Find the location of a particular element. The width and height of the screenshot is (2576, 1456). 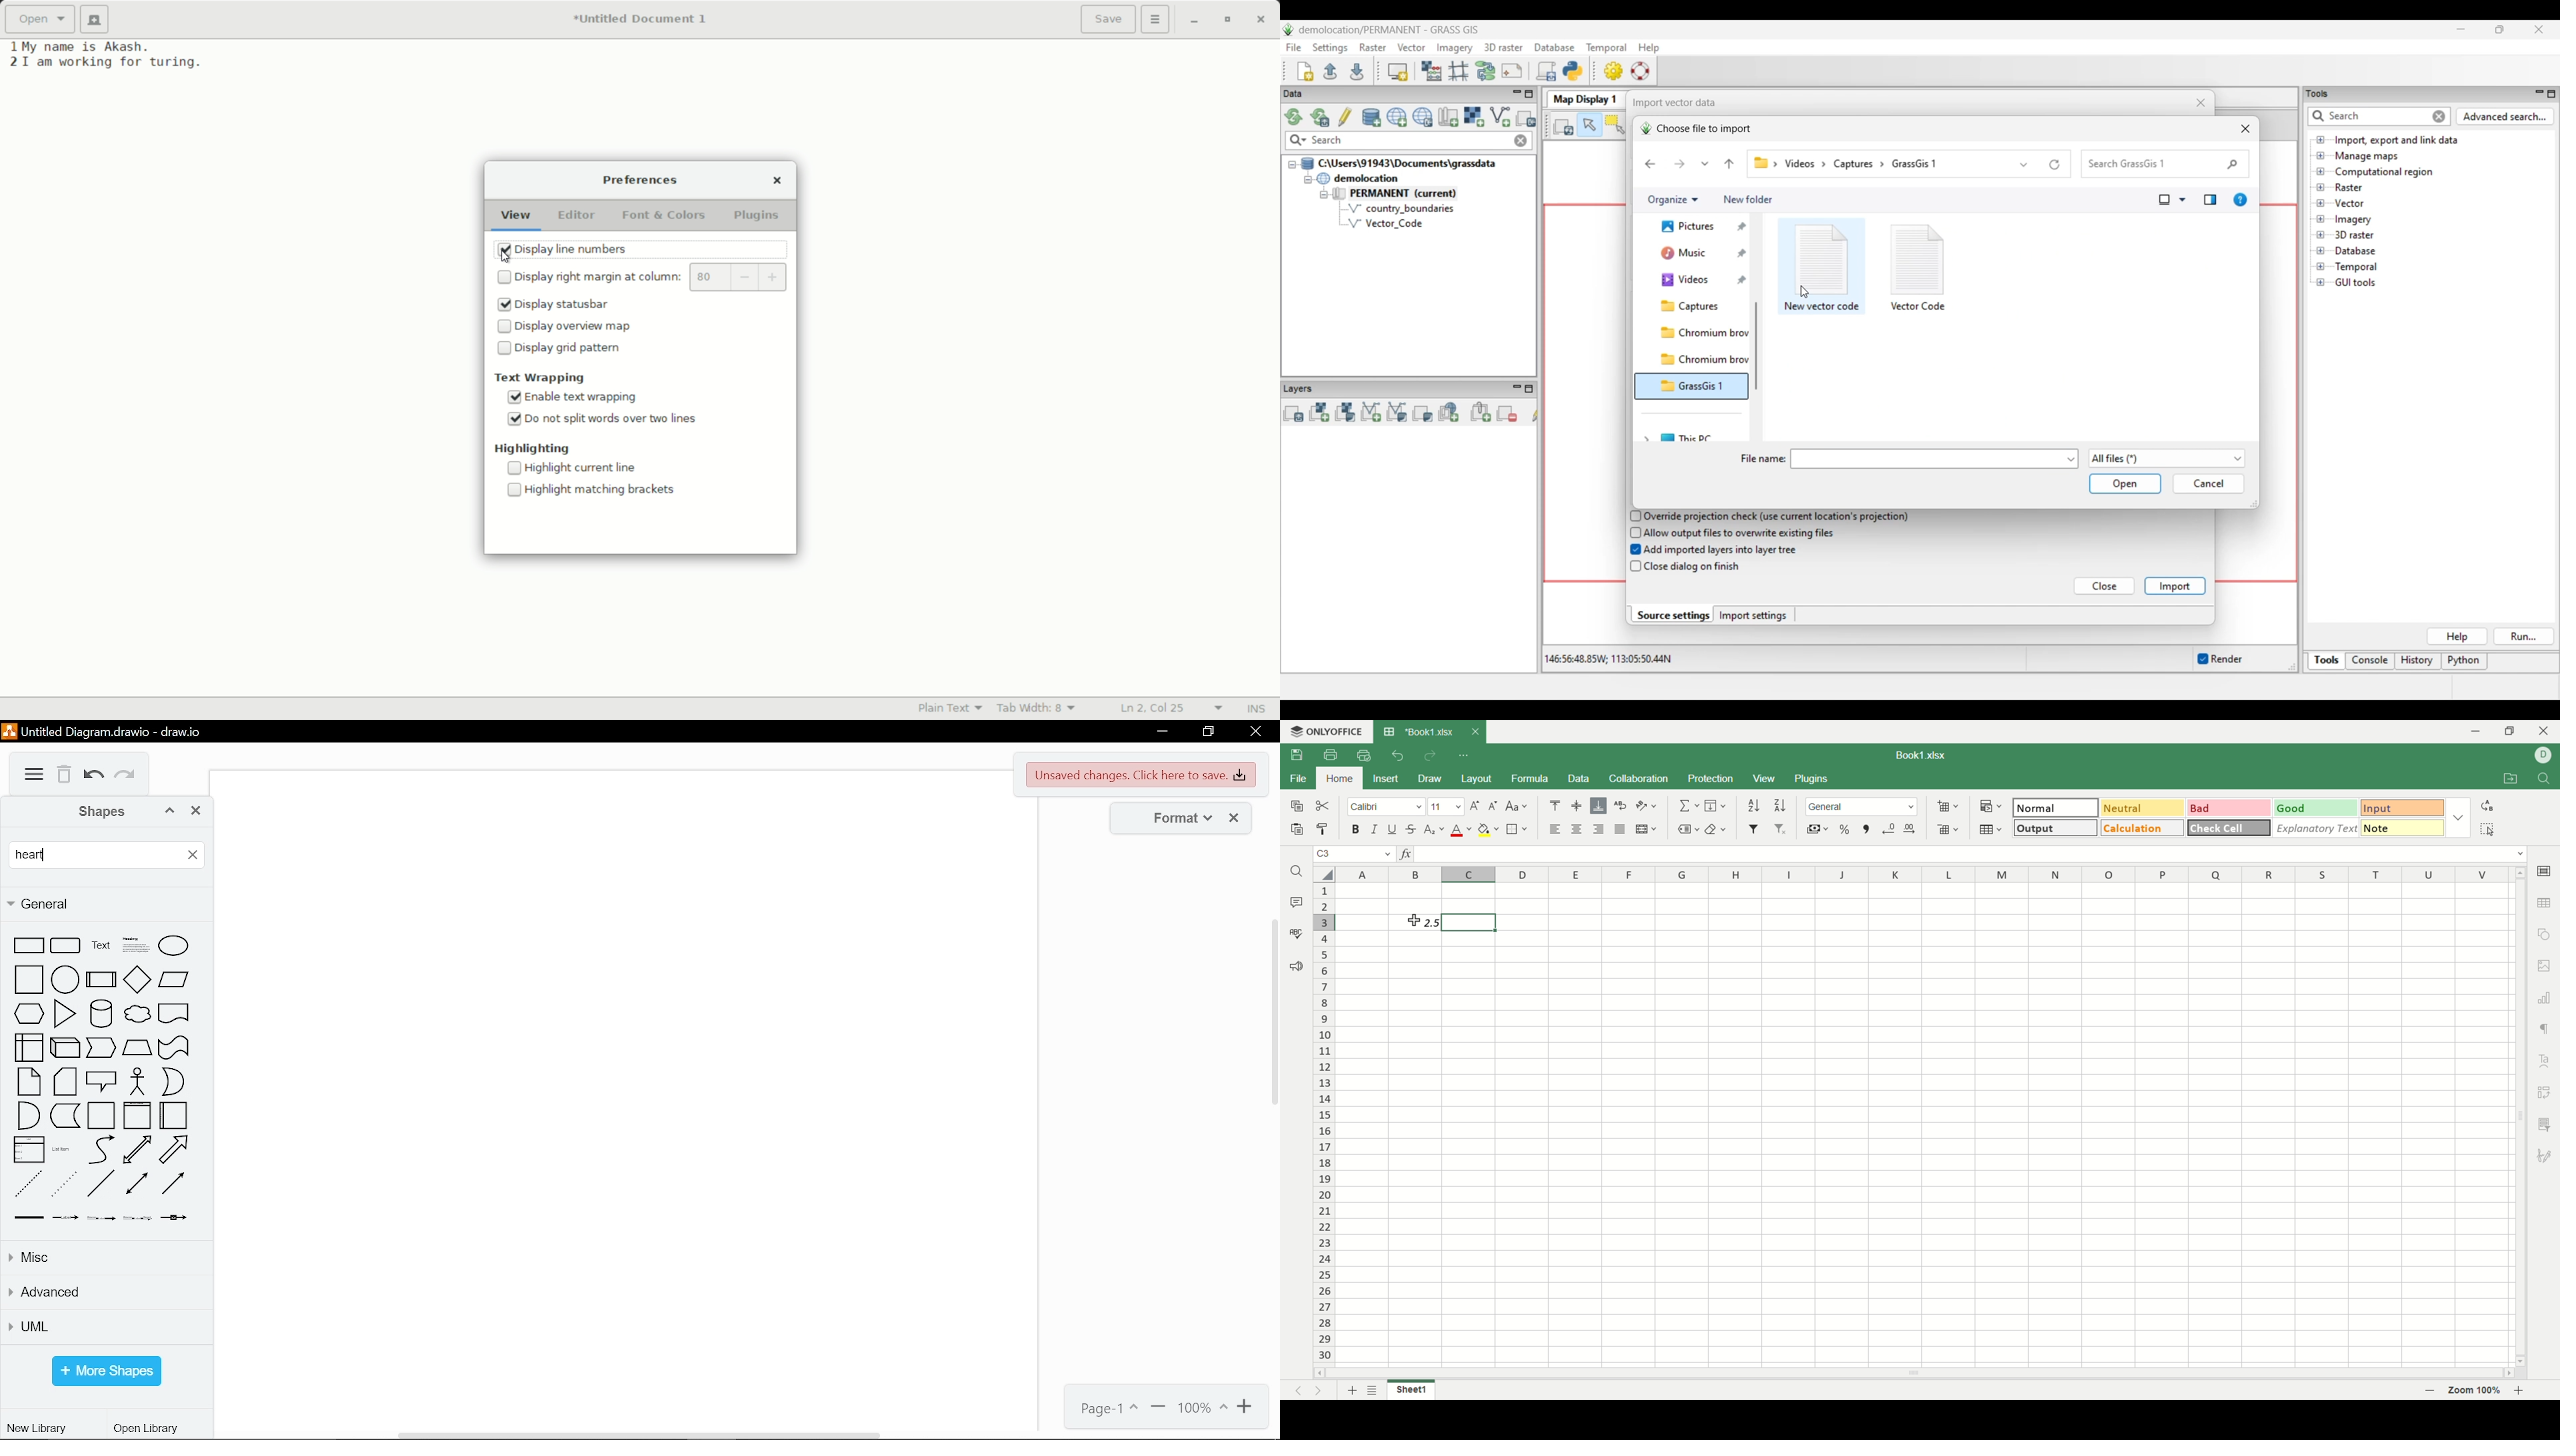

hexagon is located at coordinates (28, 1015).